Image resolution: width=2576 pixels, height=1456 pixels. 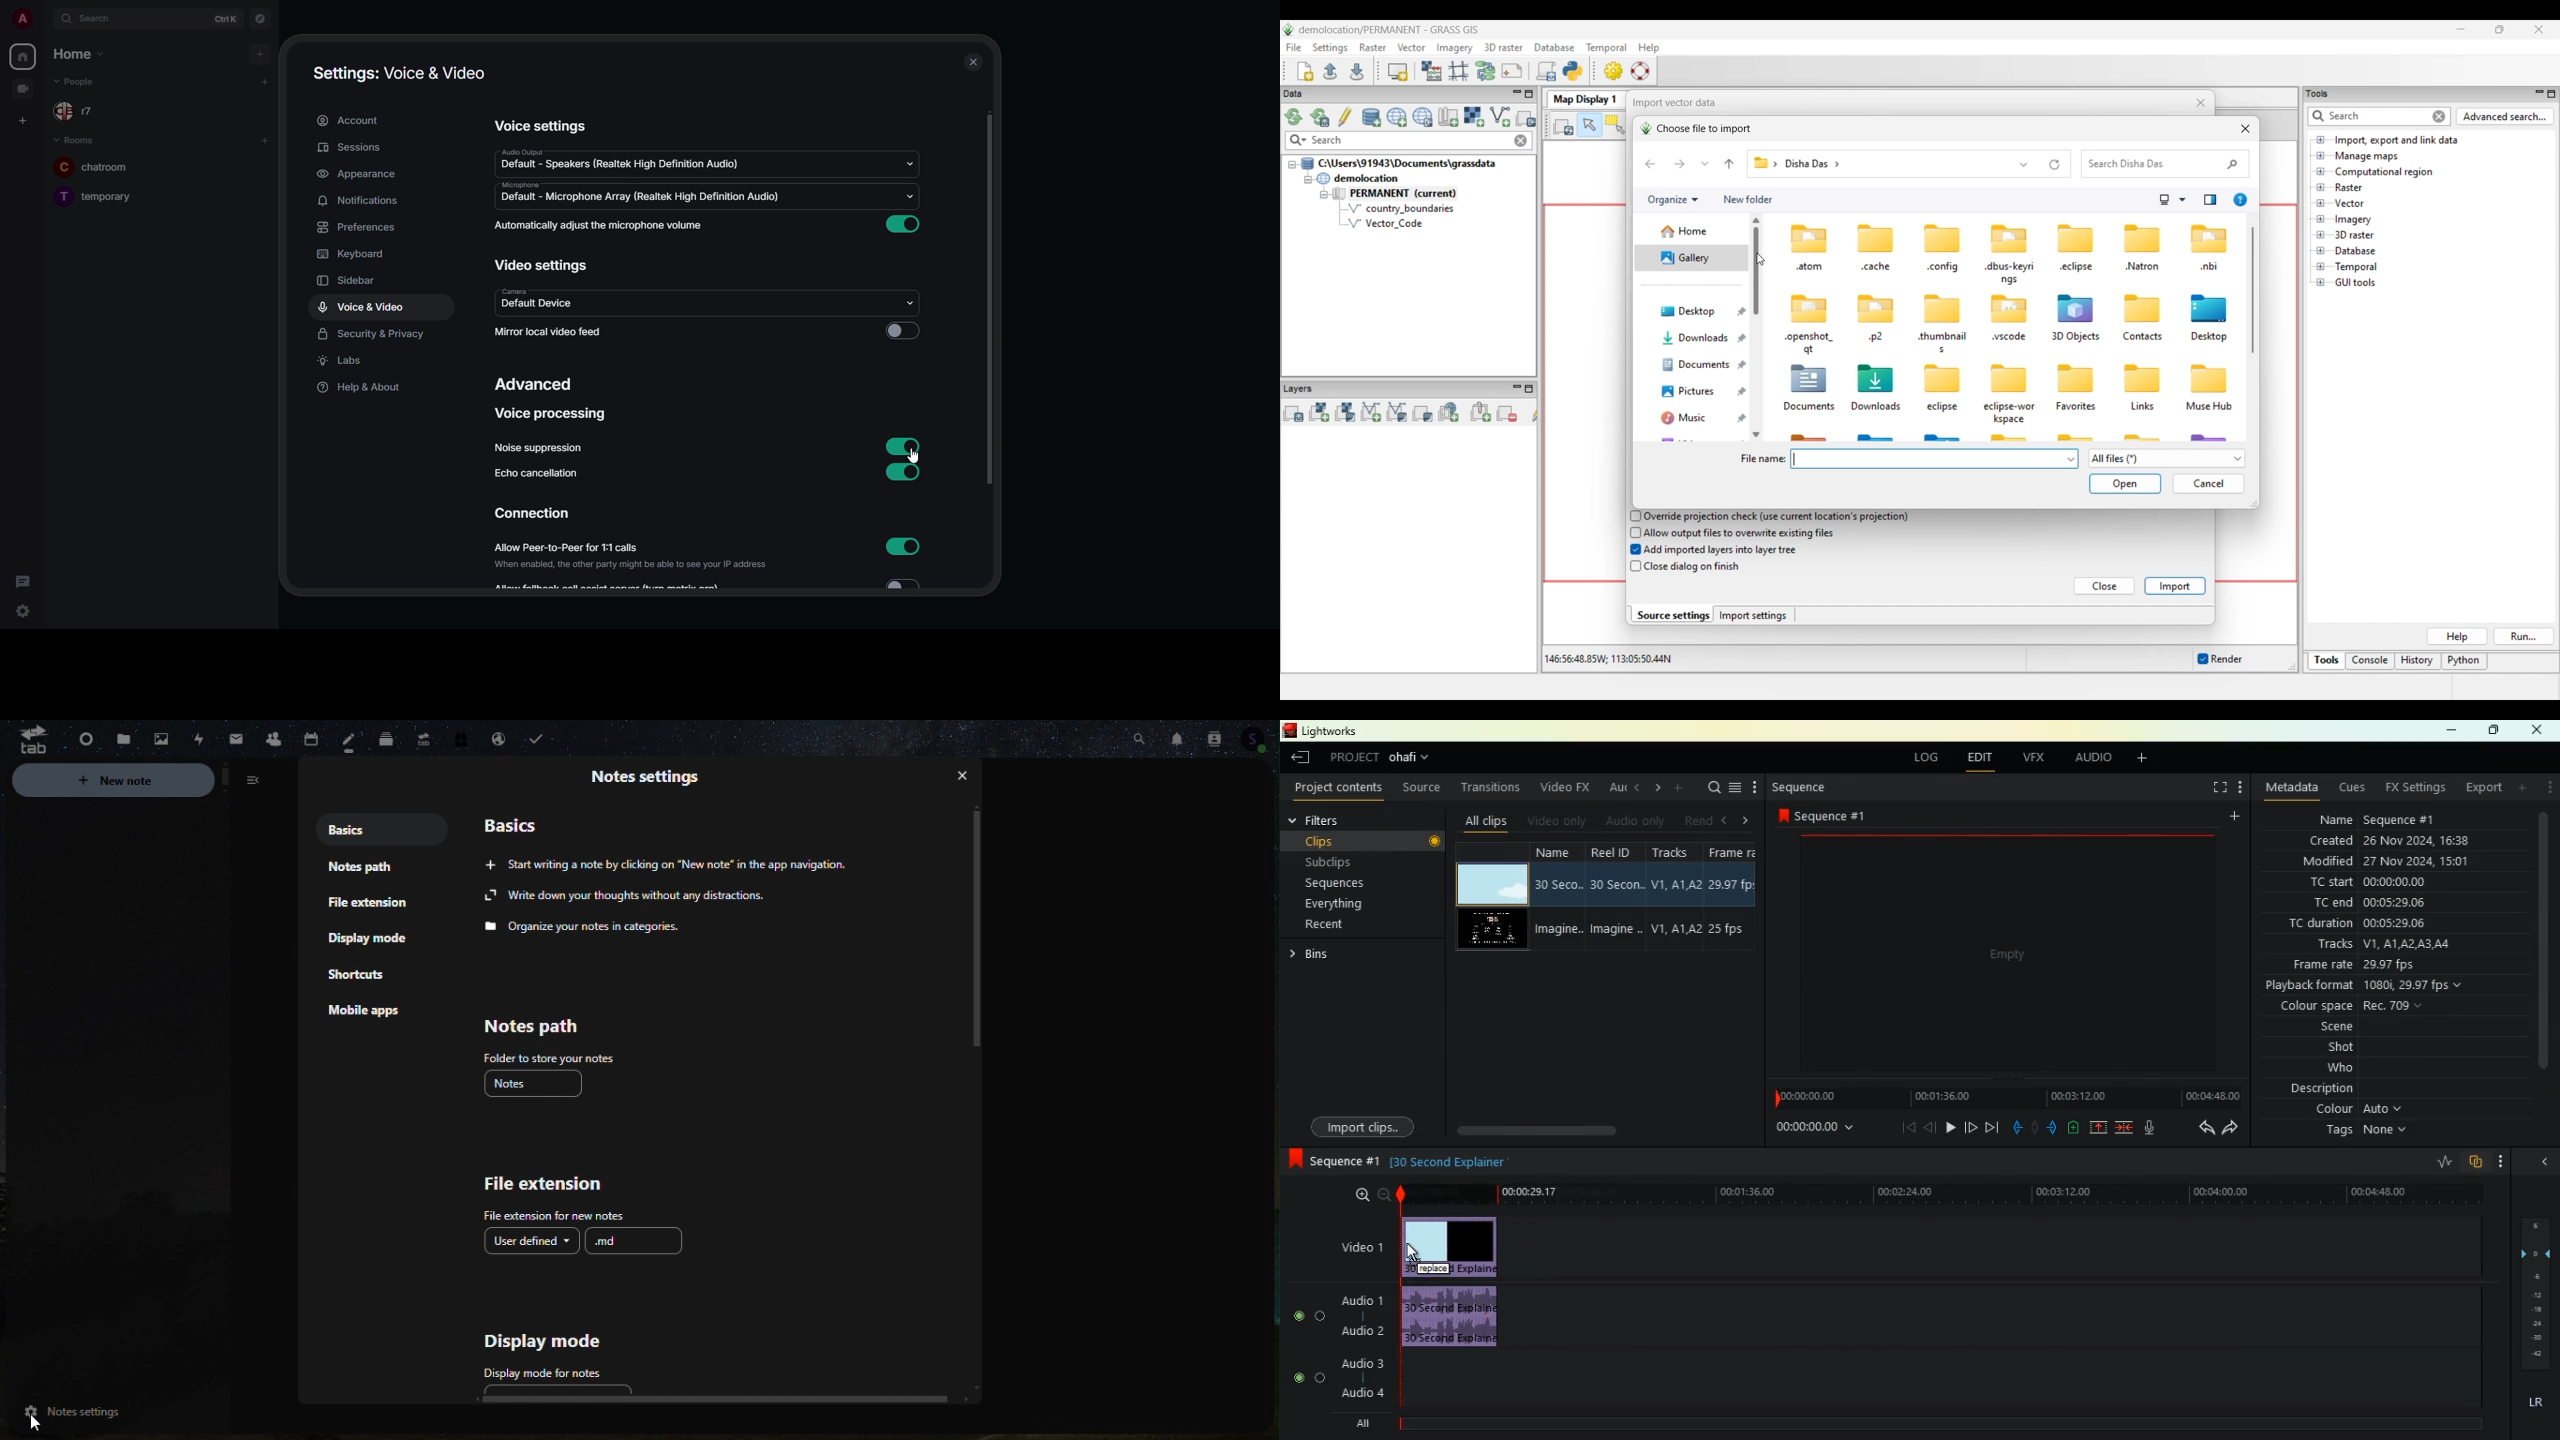 I want to click on + Start writing a note by clicking on “New note” in the app navigation., so click(x=660, y=864).